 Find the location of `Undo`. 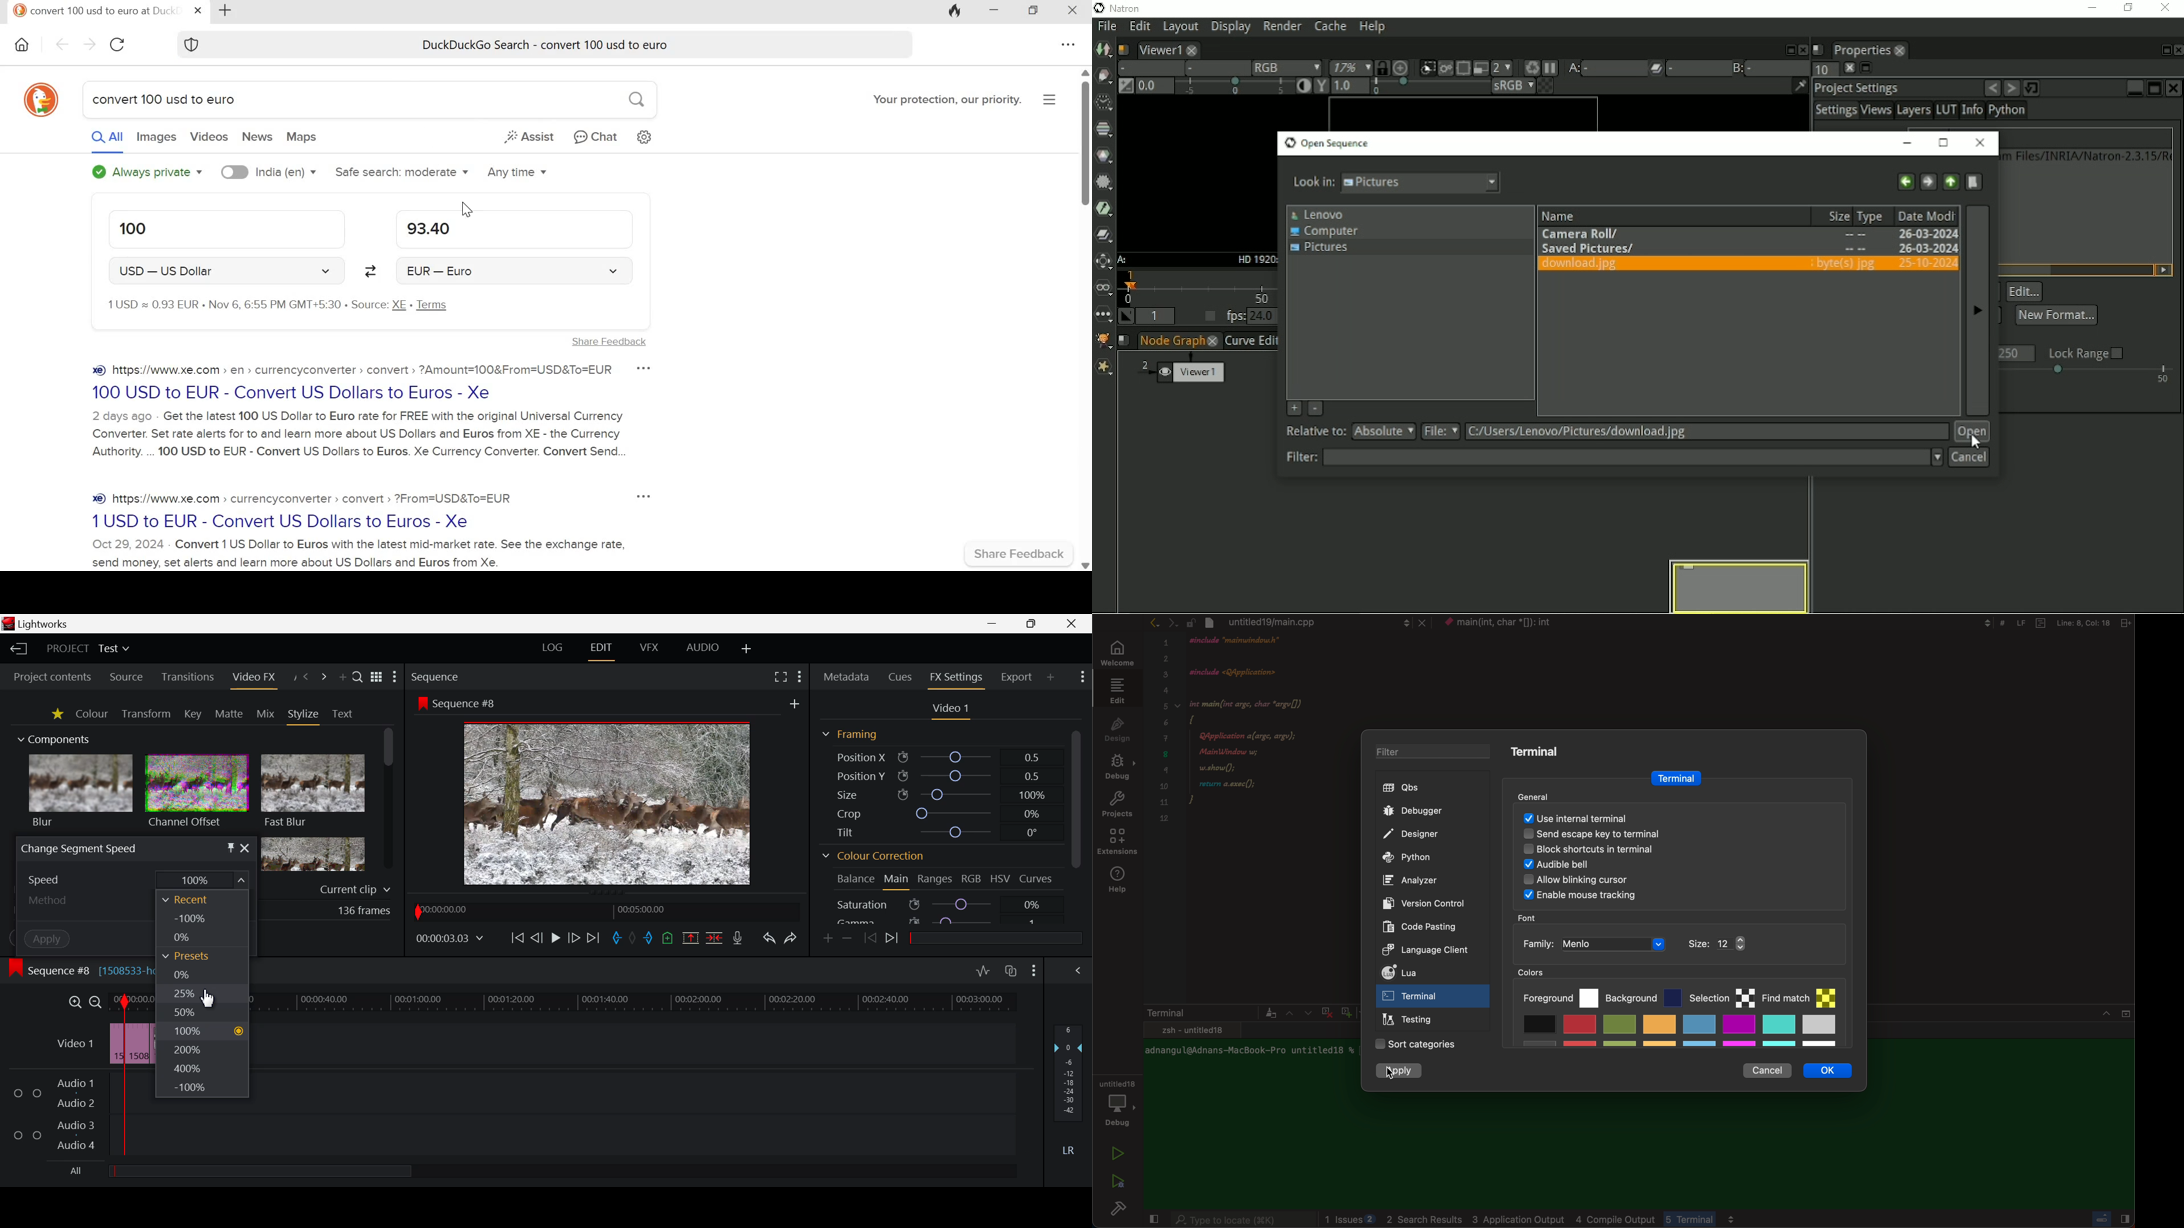

Undo is located at coordinates (769, 939).